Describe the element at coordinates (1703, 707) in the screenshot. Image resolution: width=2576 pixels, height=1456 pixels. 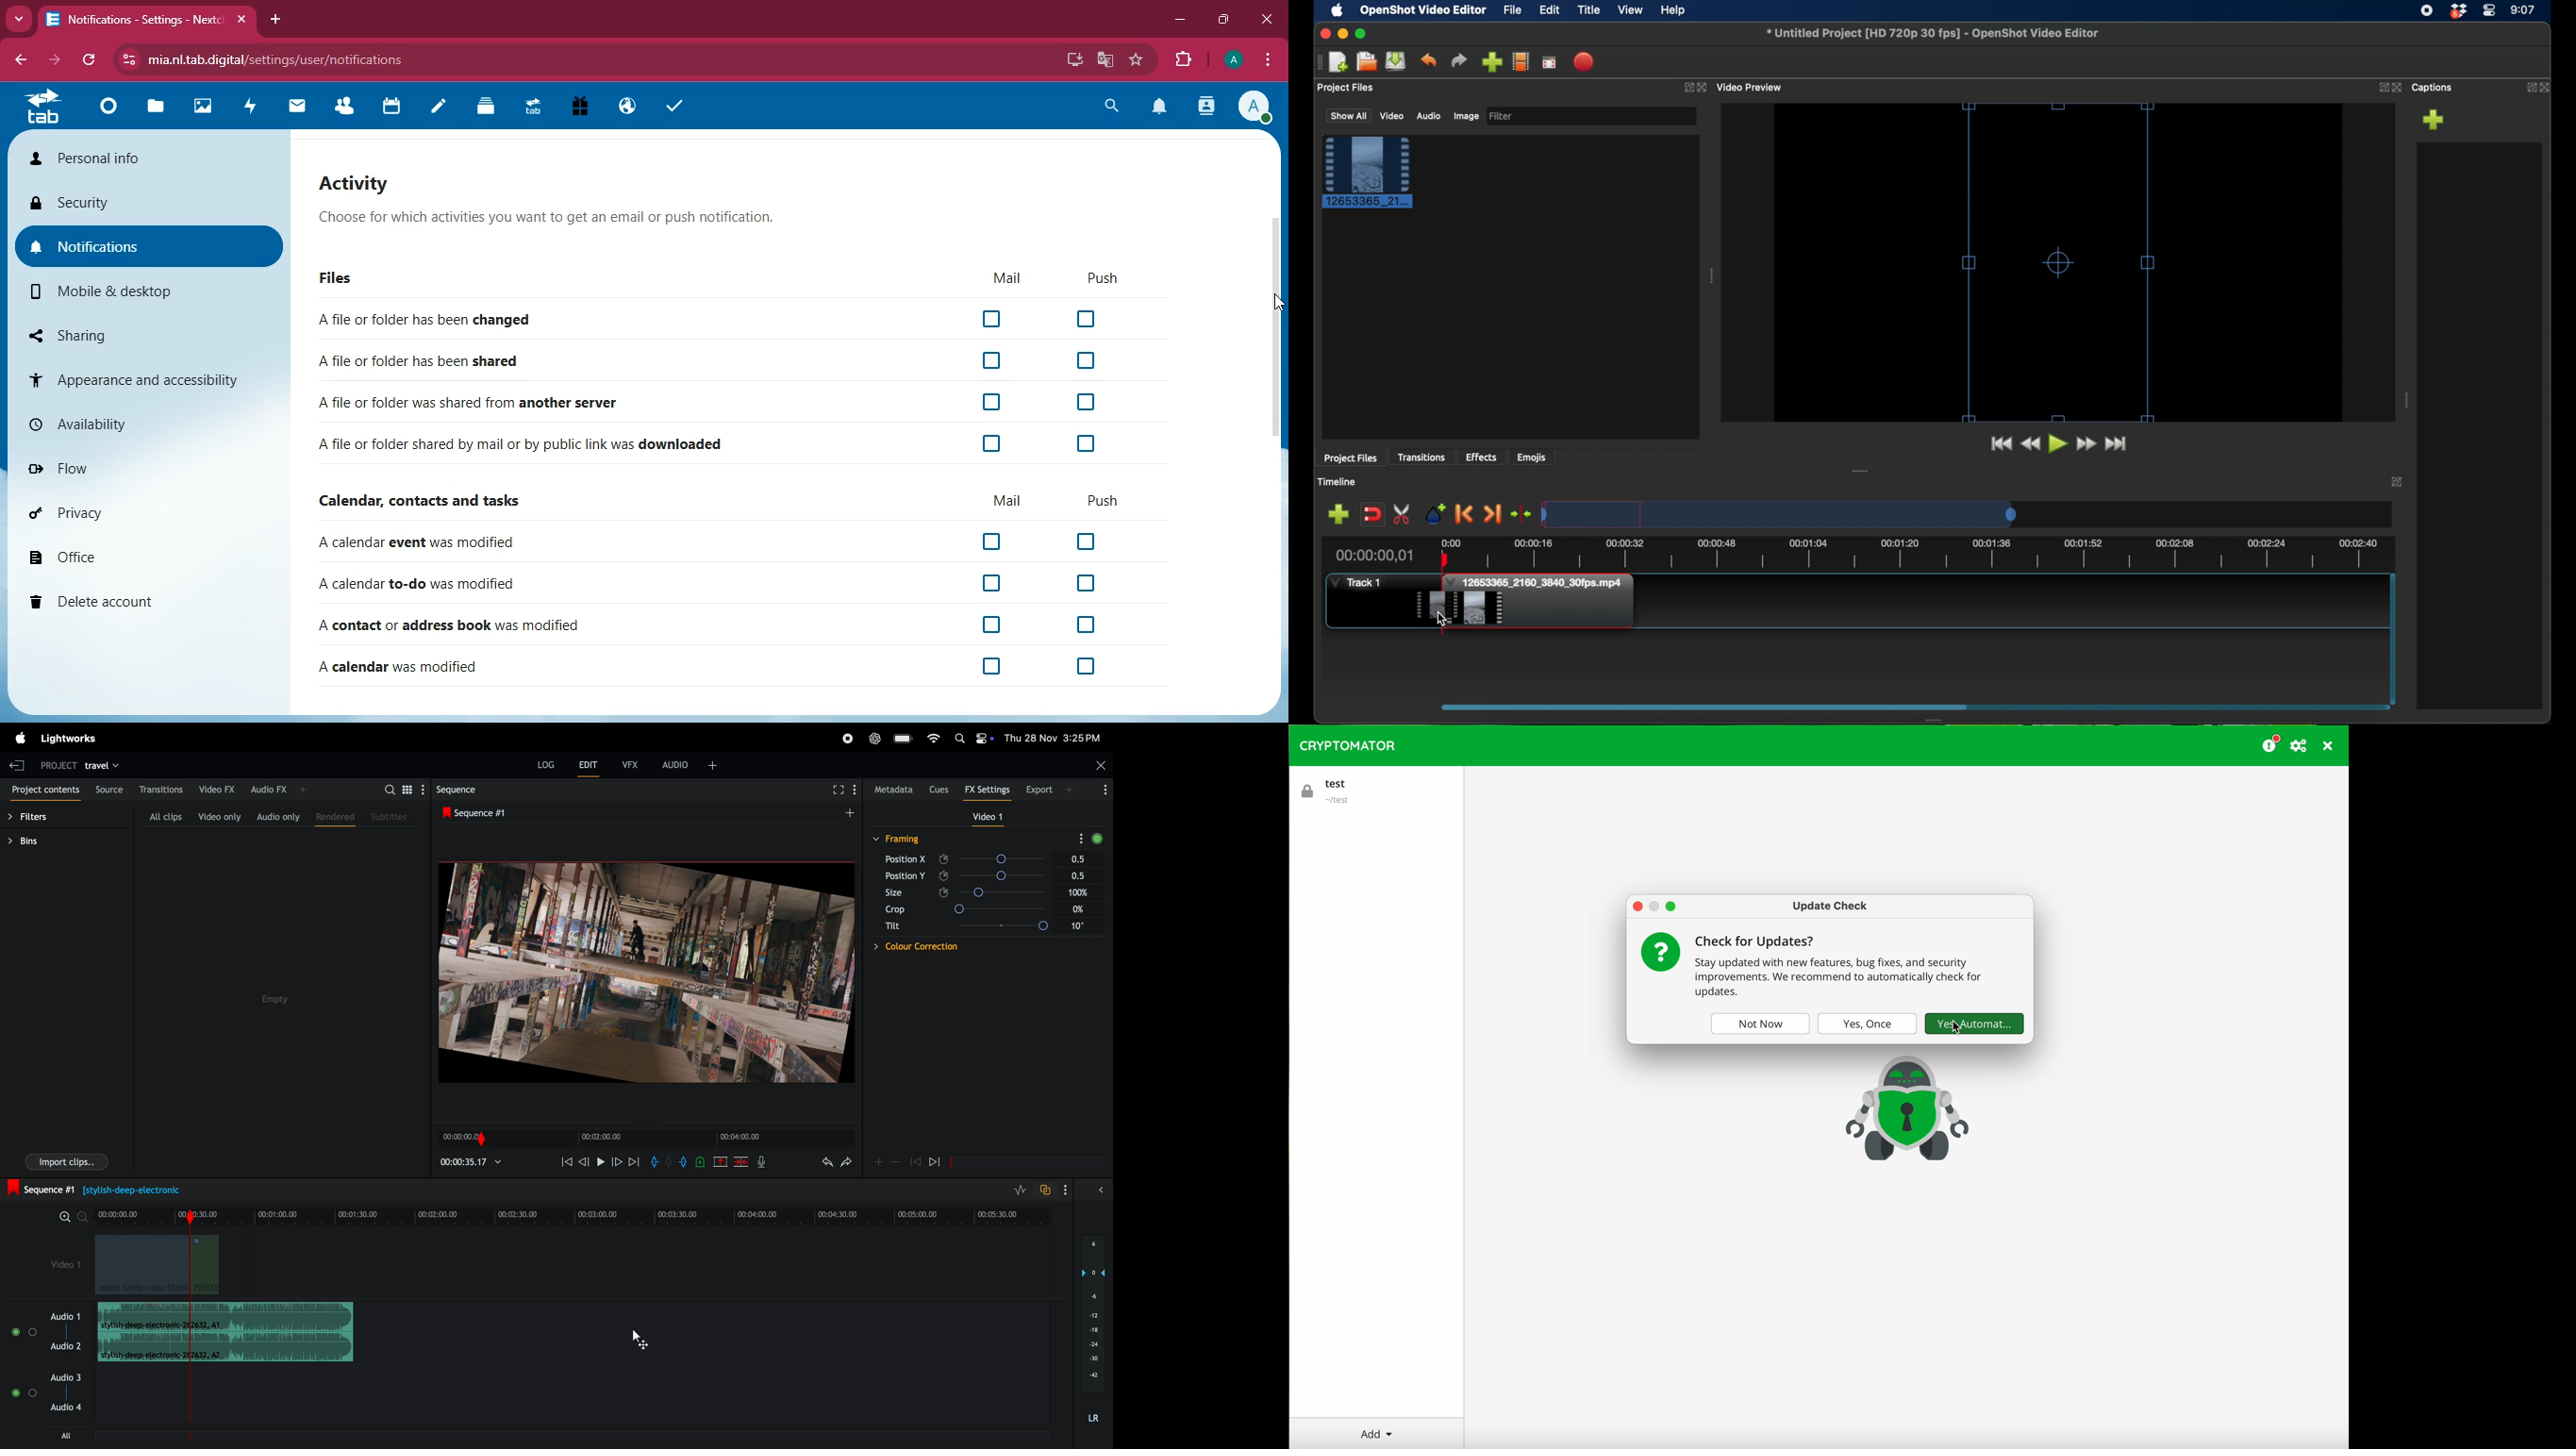
I see `scroll box` at that location.